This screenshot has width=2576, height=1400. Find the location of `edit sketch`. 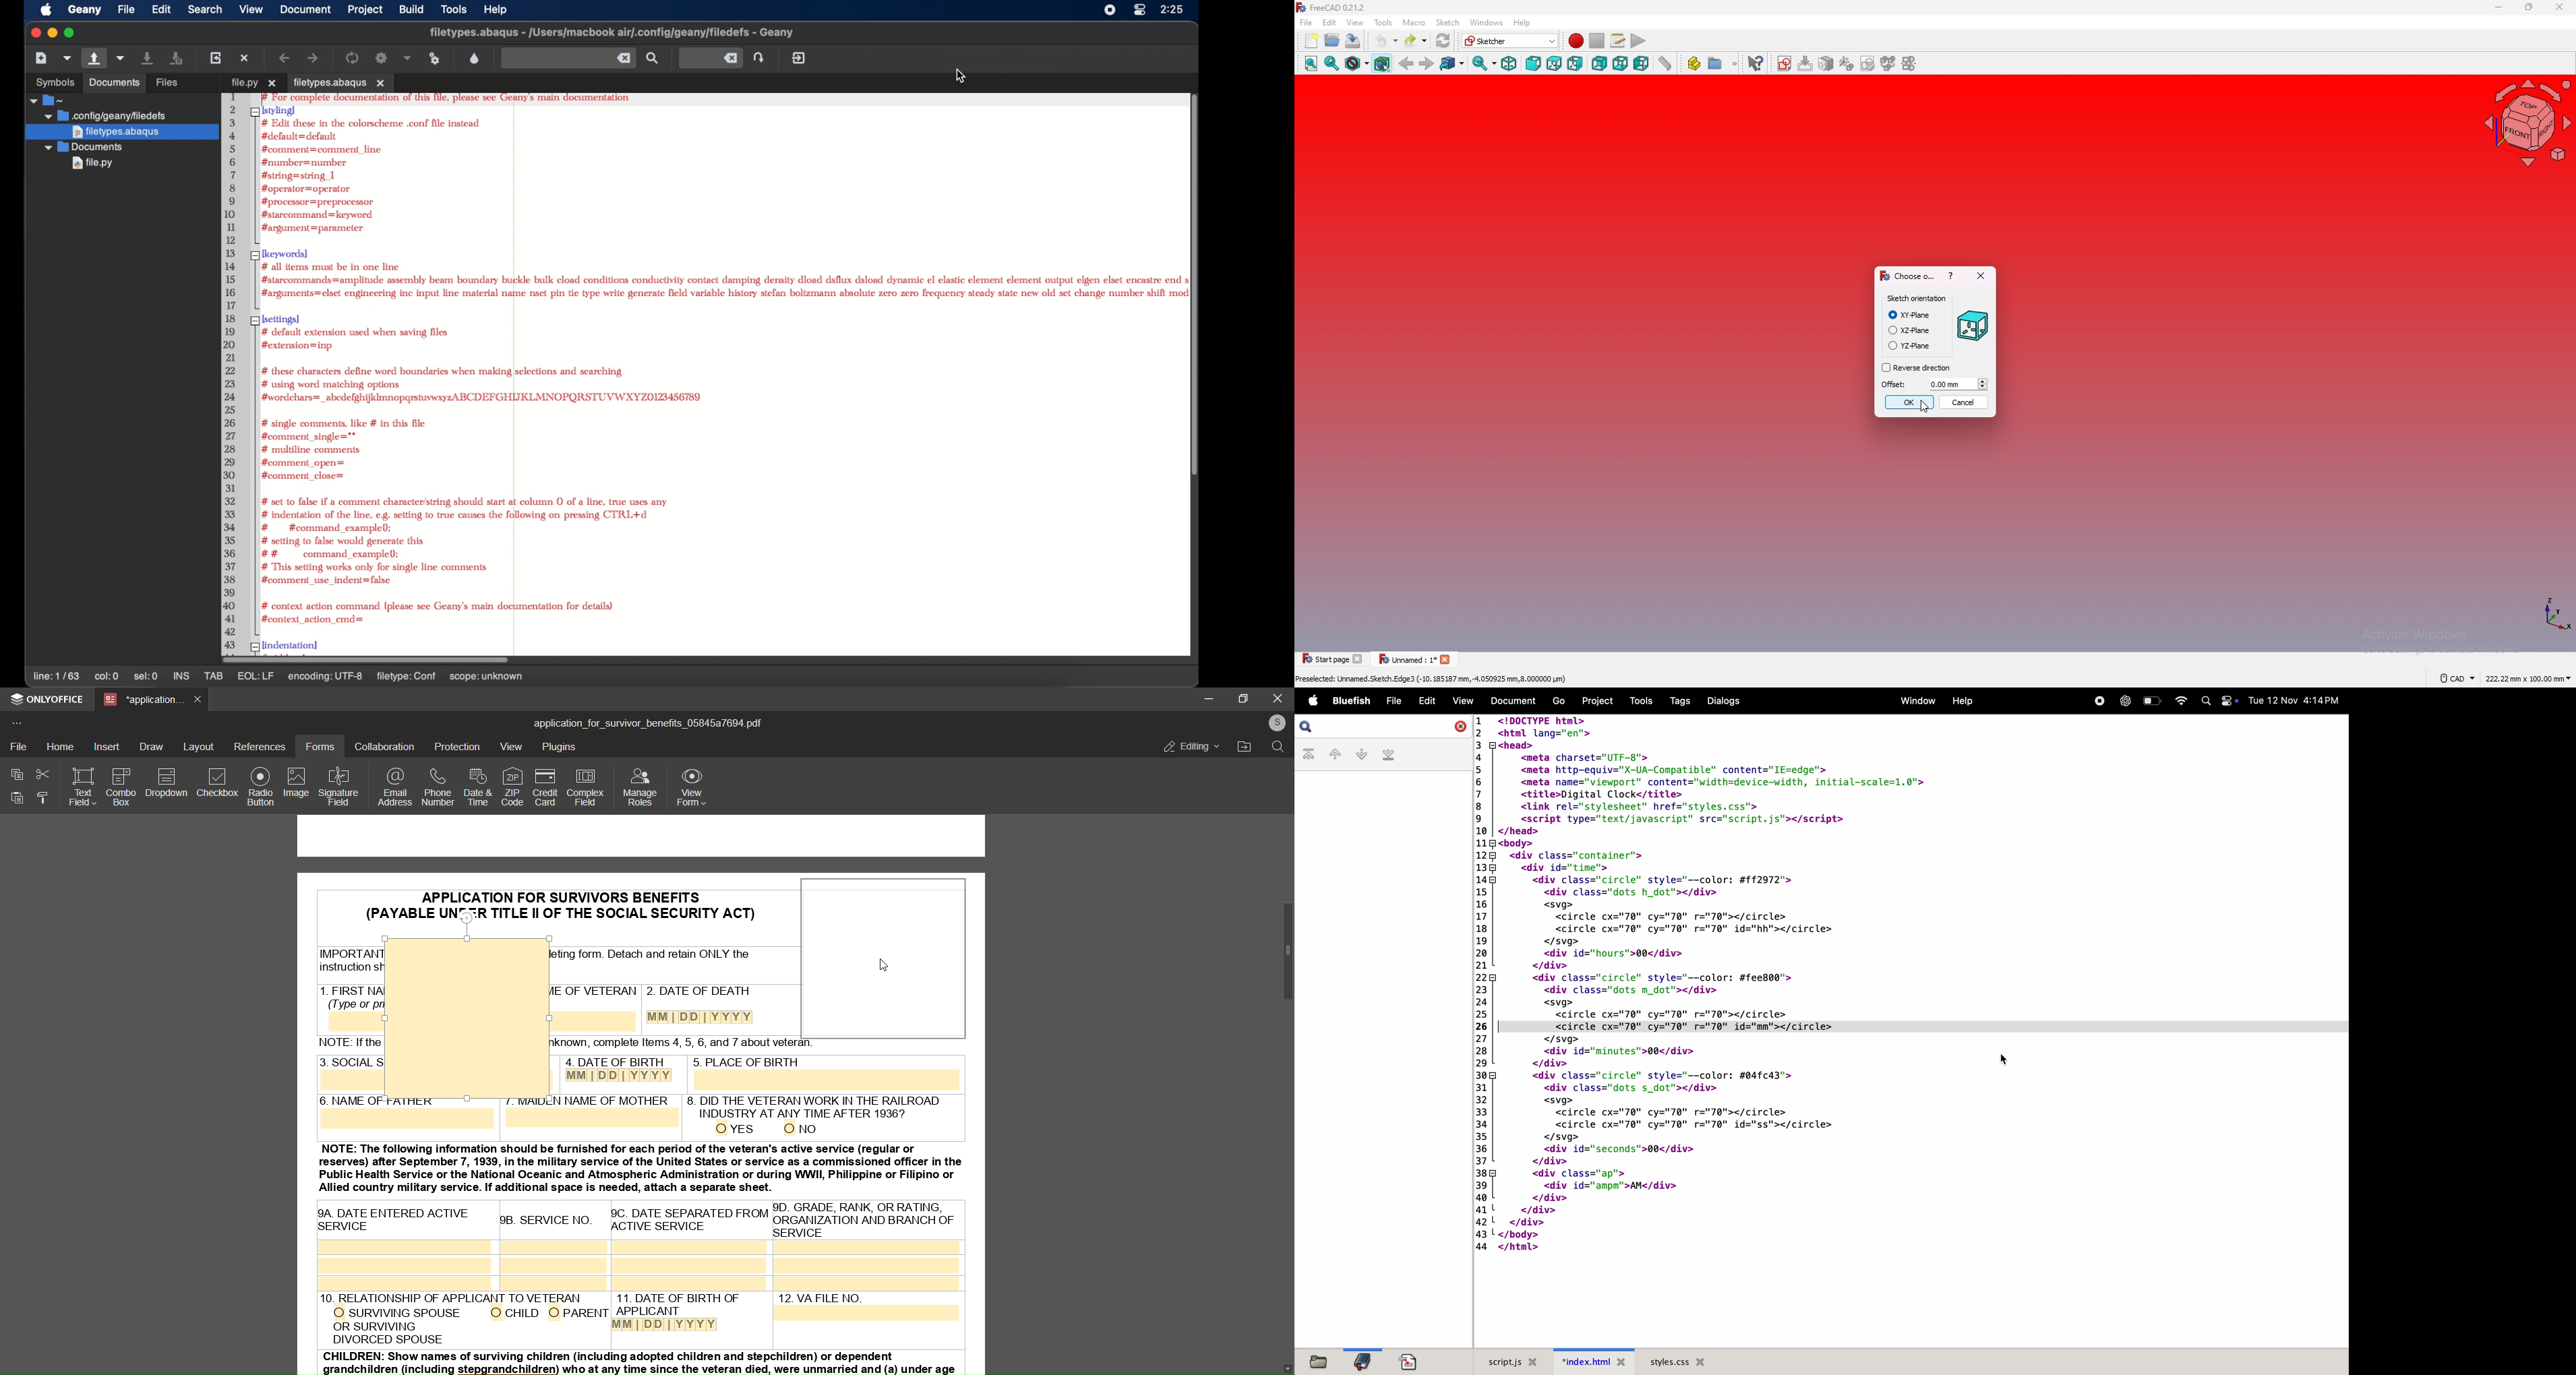

edit sketch is located at coordinates (1808, 62).